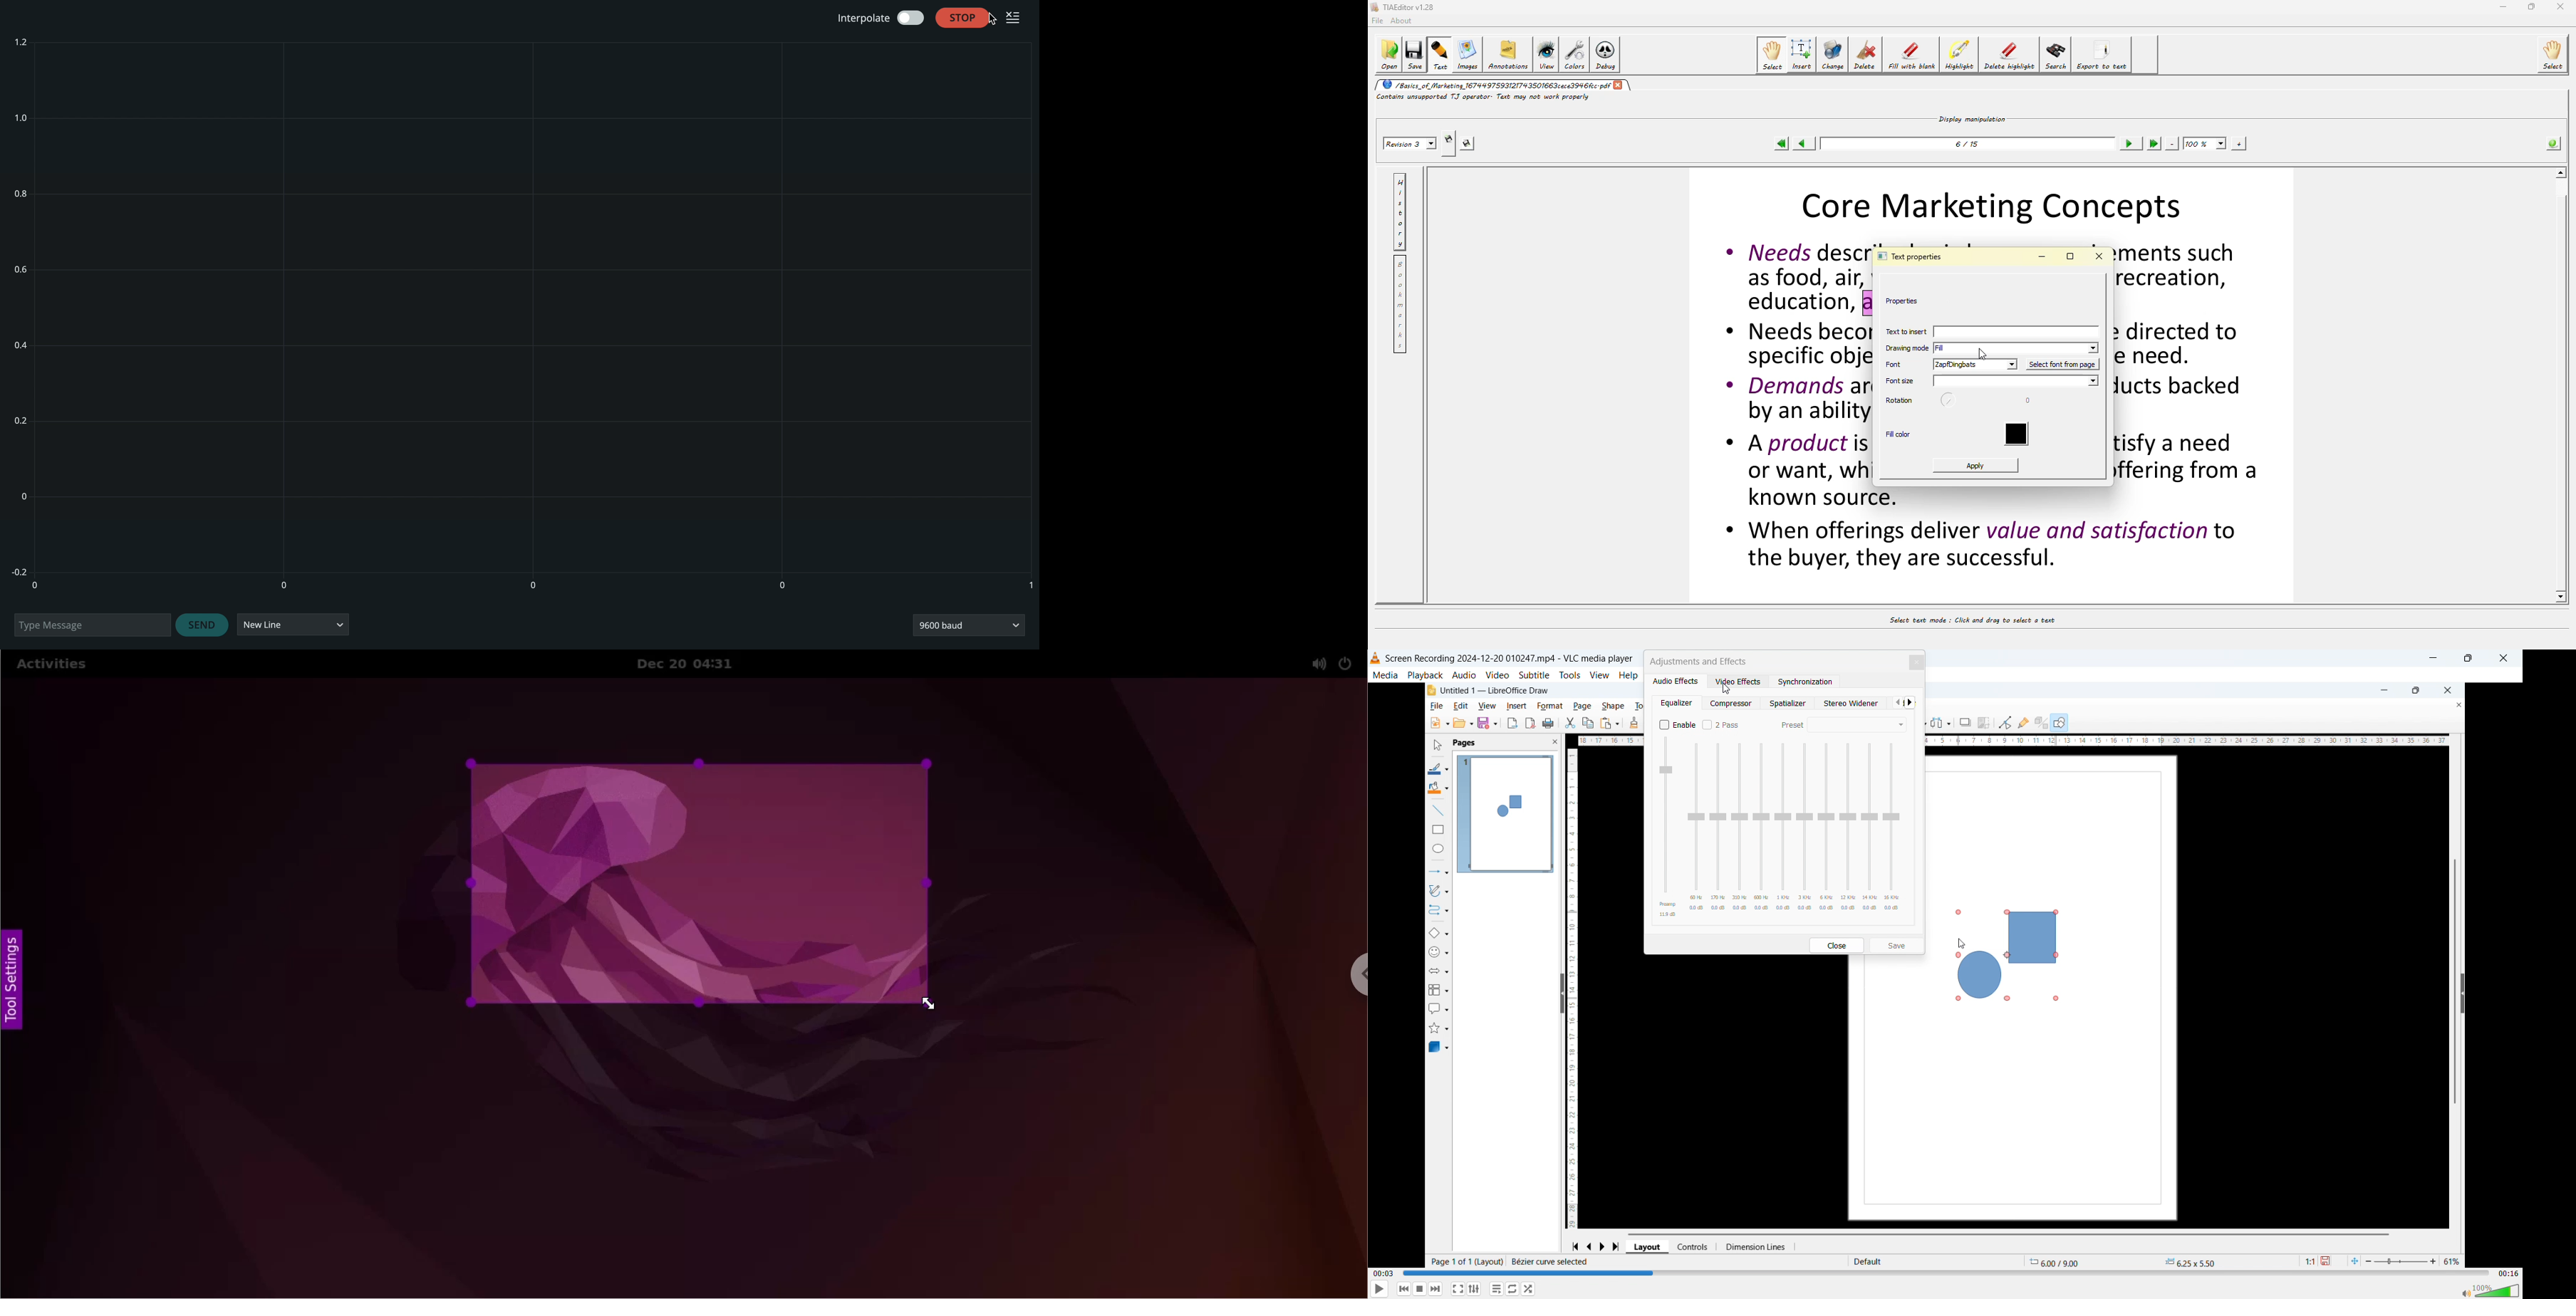 The image size is (2576, 1316). Describe the element at coordinates (1474, 1289) in the screenshot. I see `Show extended settings` at that location.